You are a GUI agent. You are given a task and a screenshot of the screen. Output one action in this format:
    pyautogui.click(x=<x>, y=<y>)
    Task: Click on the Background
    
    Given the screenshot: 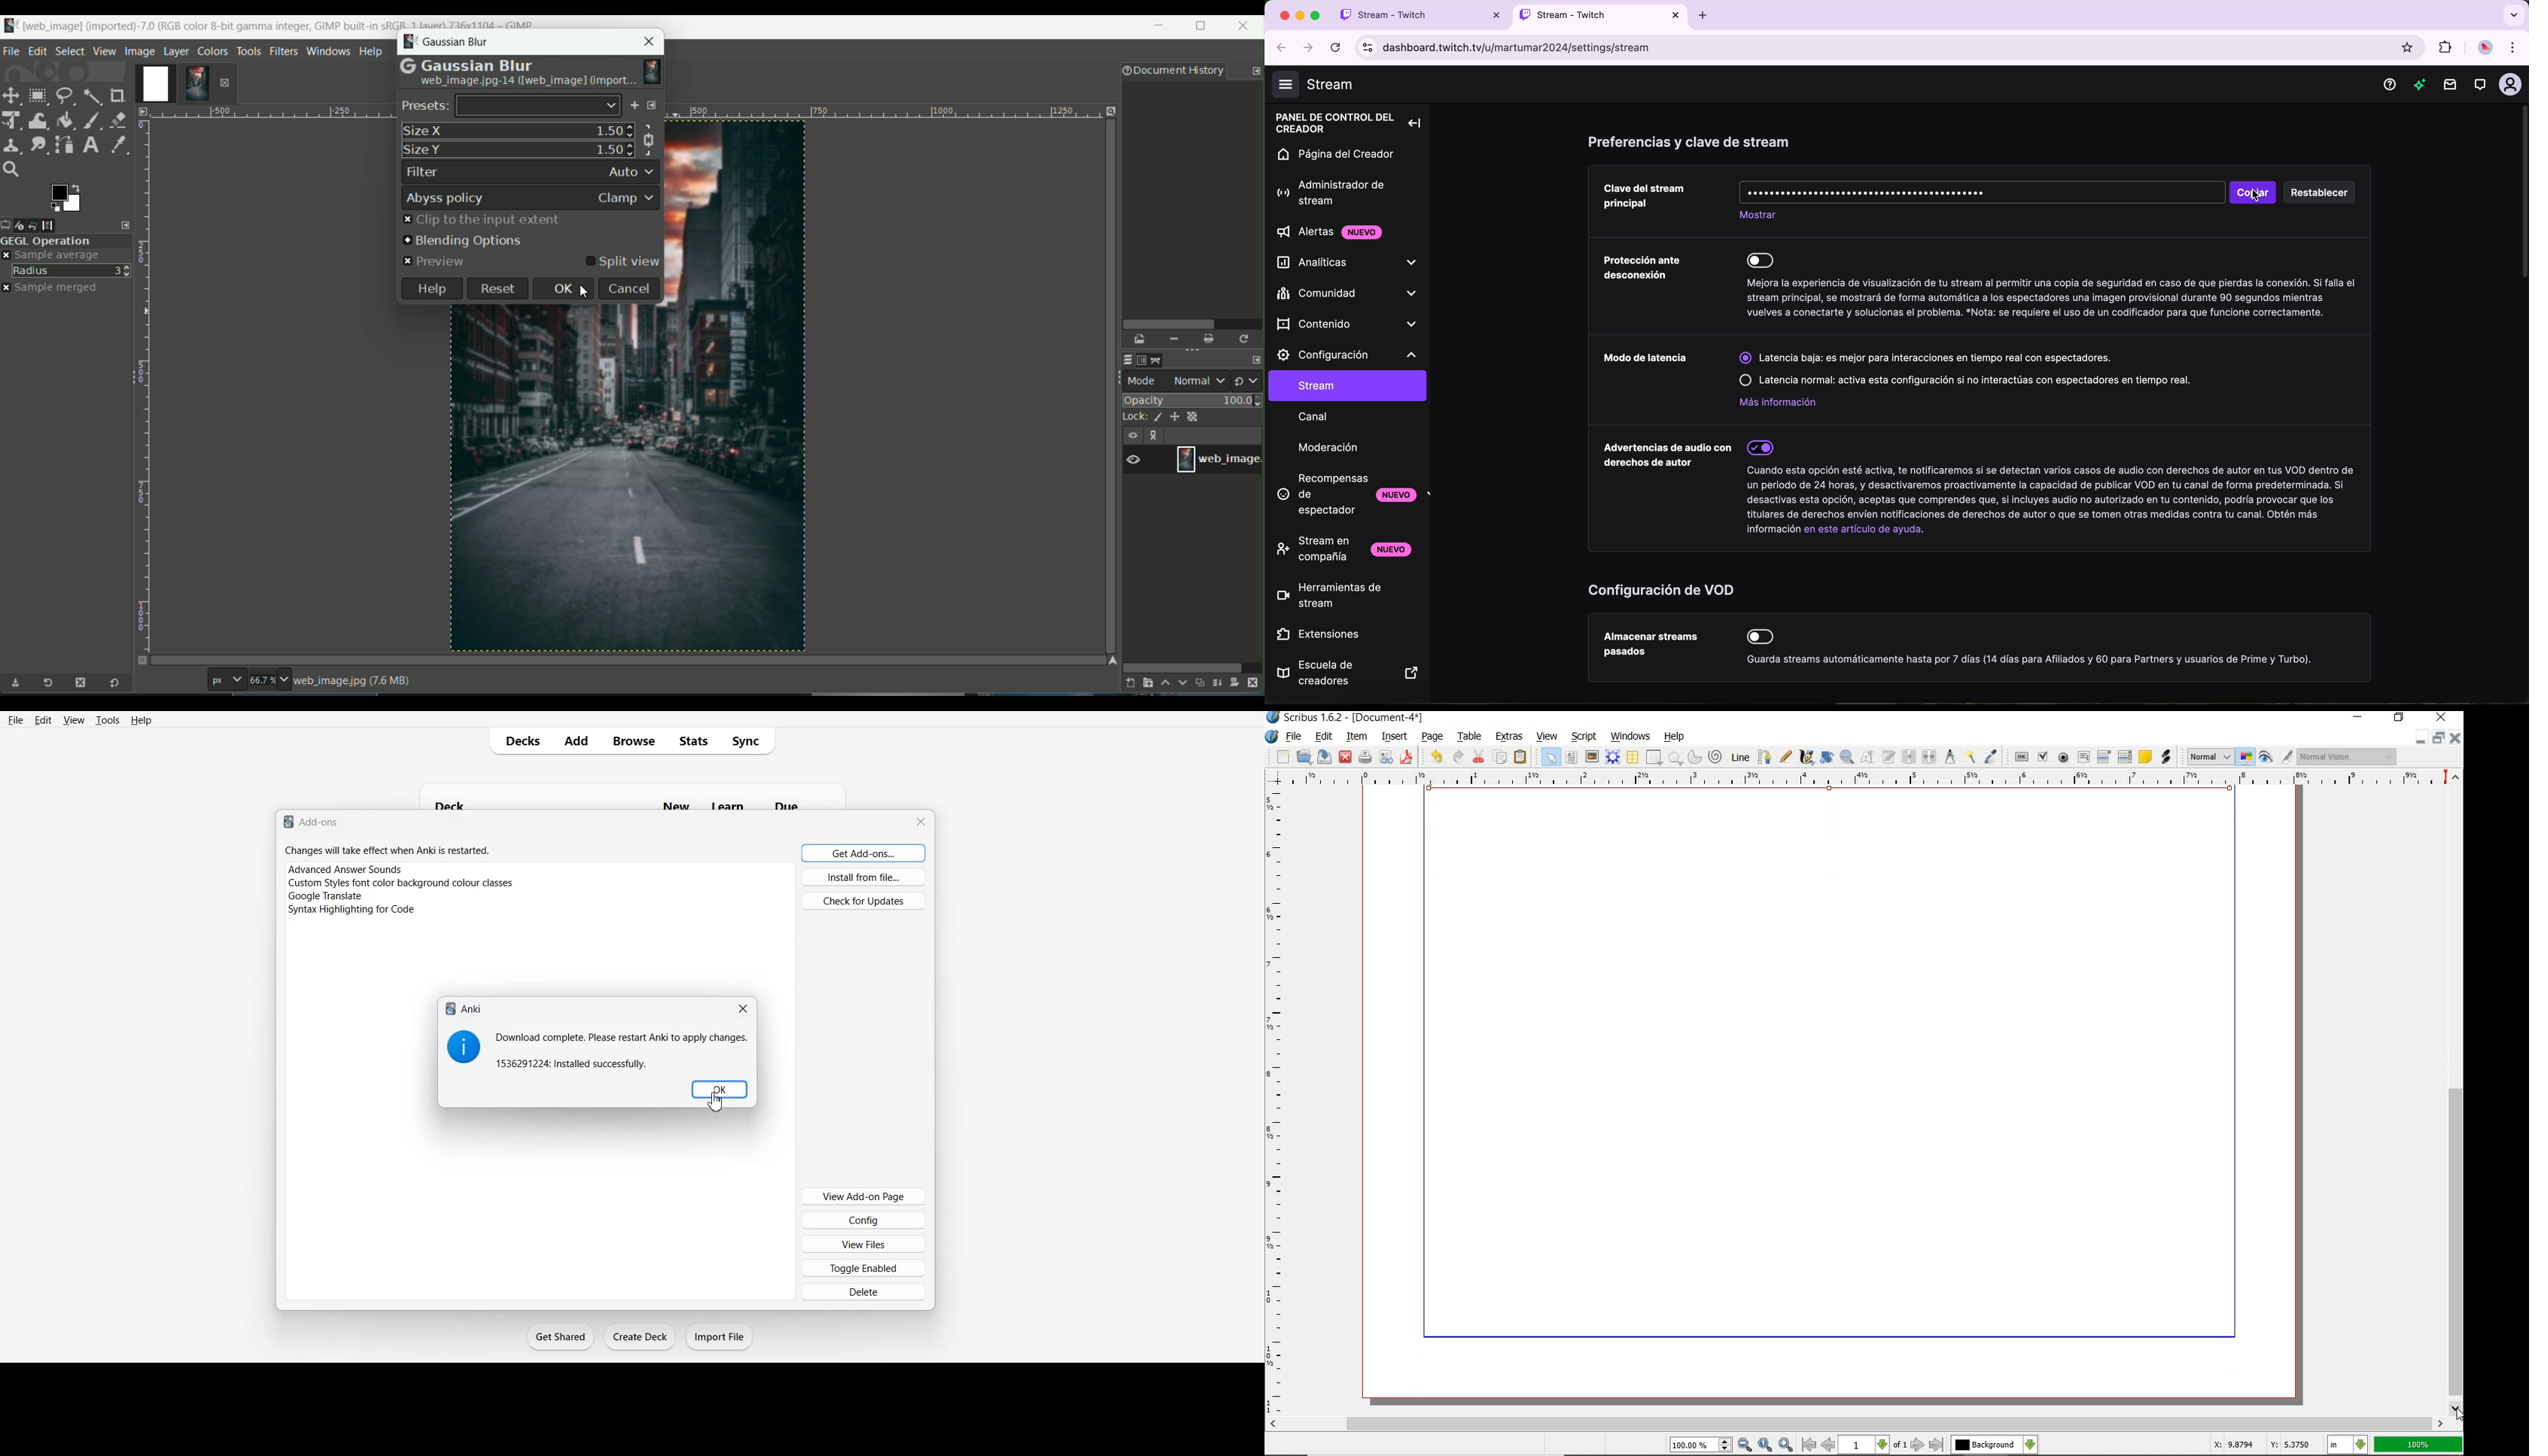 What is the action you would take?
    pyautogui.click(x=1995, y=1445)
    